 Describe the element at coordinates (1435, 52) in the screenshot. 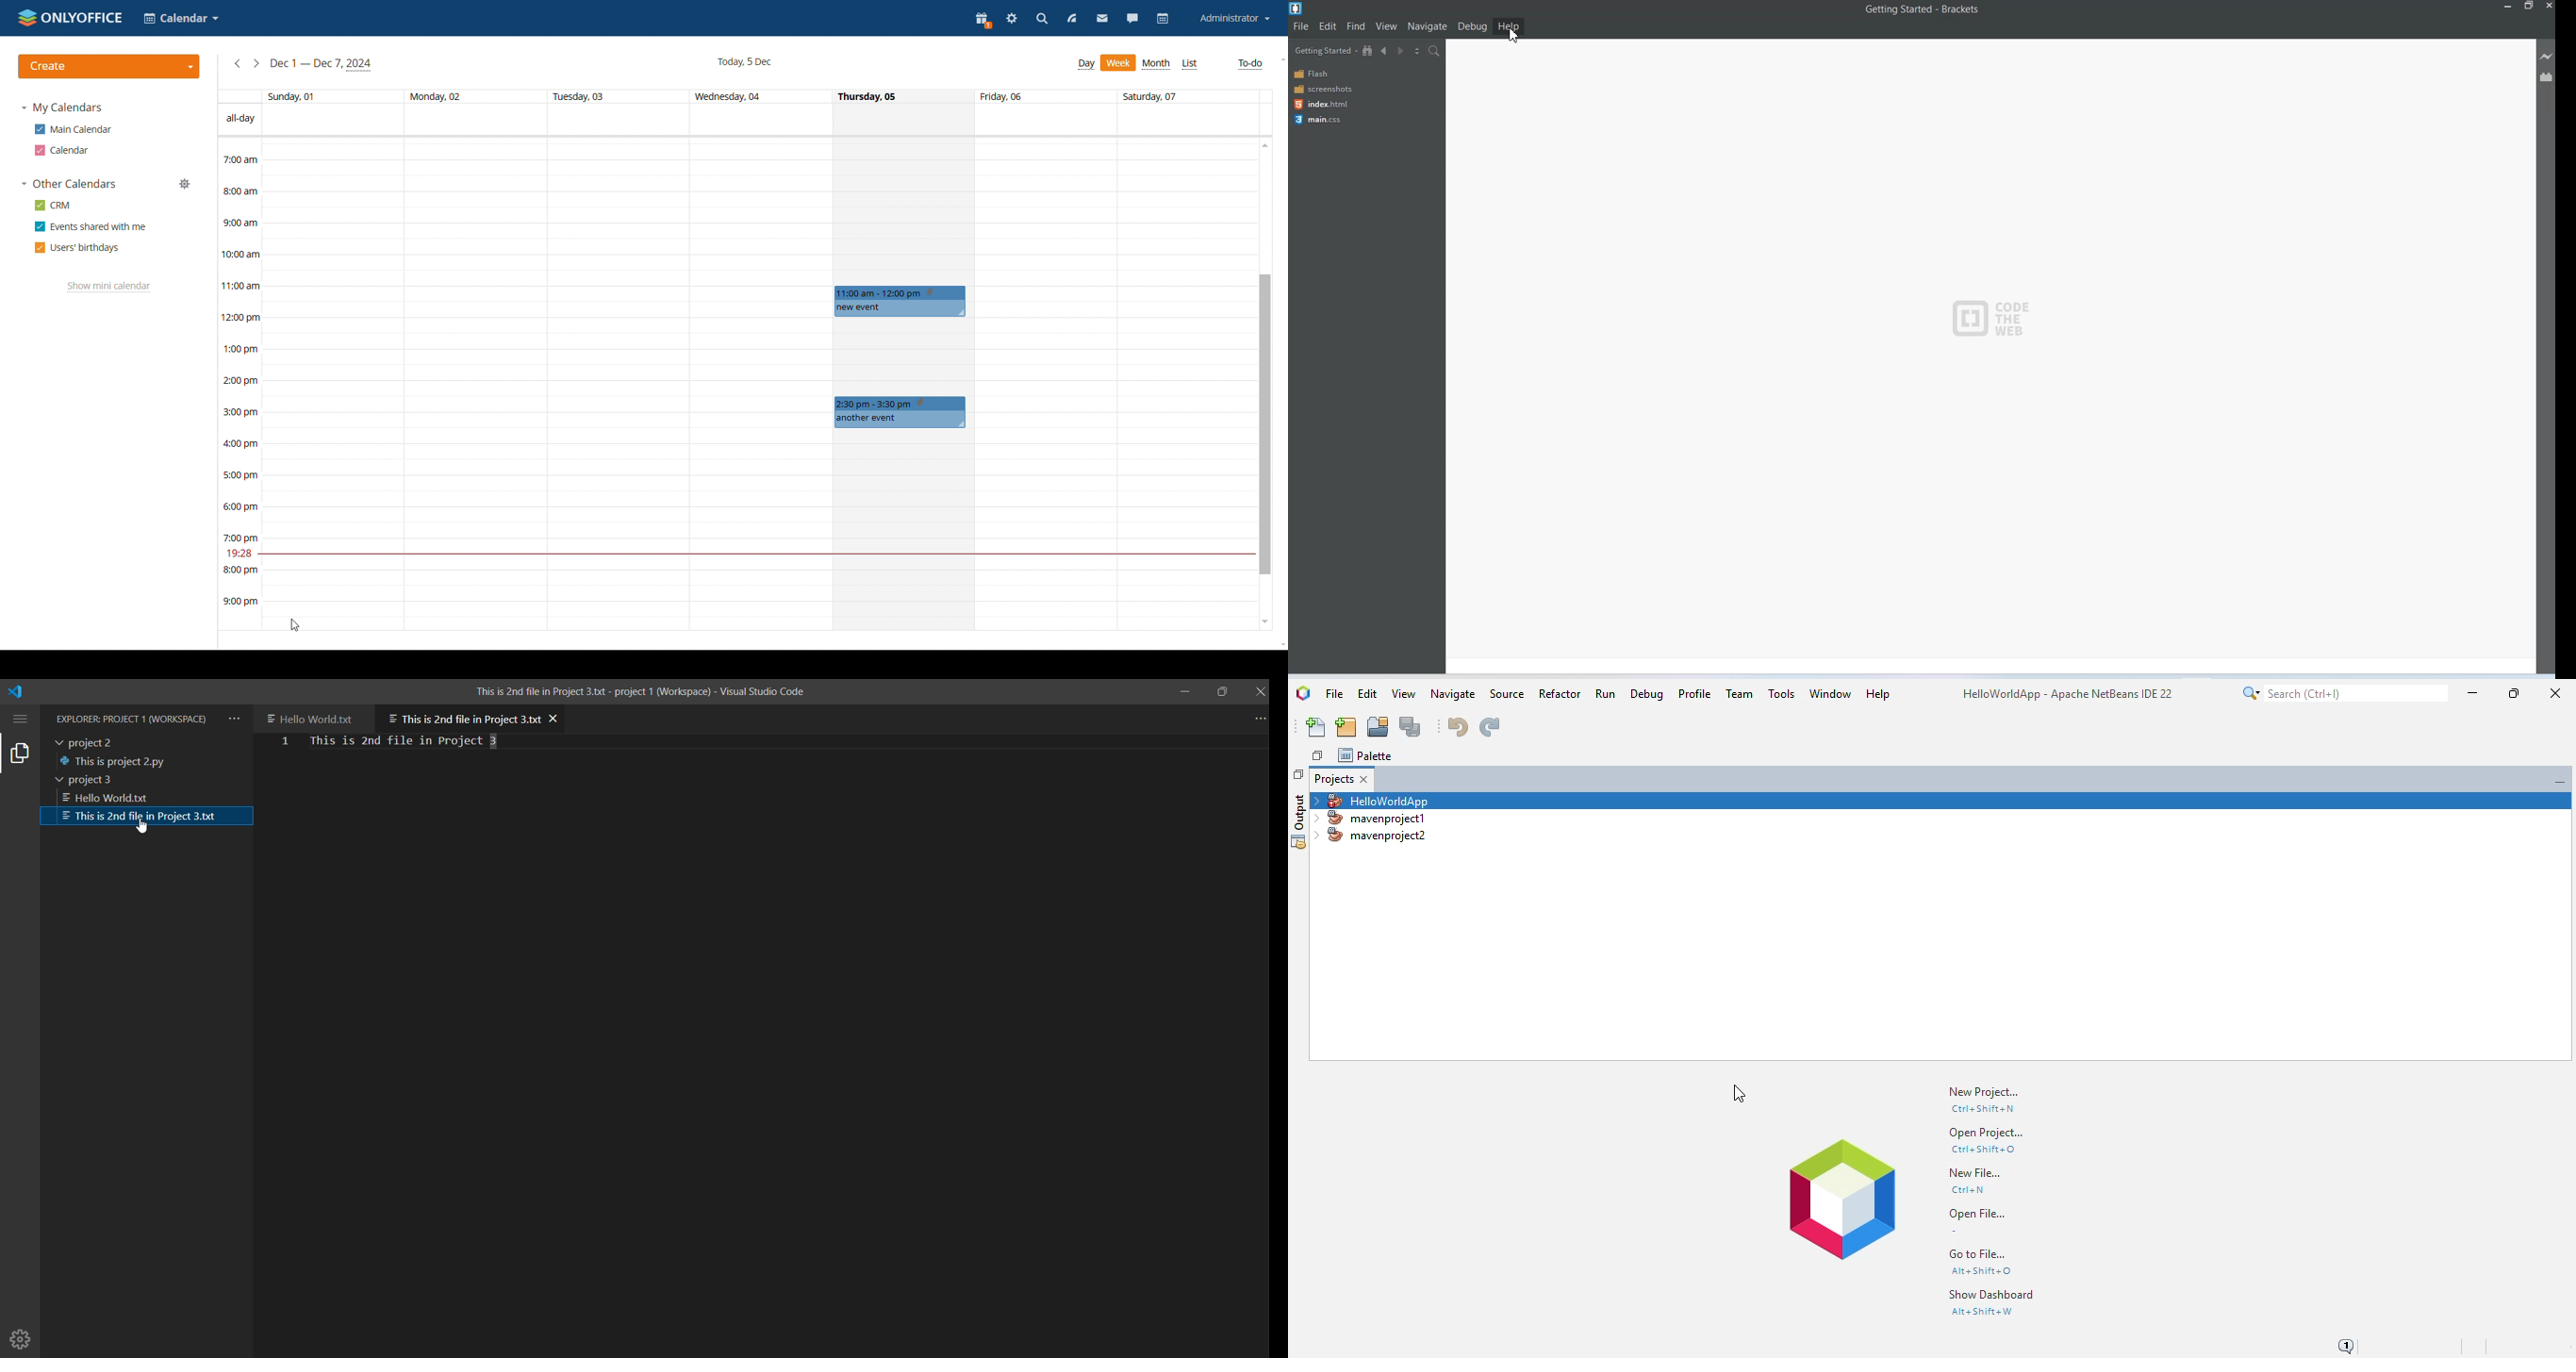

I see `Find in files` at that location.